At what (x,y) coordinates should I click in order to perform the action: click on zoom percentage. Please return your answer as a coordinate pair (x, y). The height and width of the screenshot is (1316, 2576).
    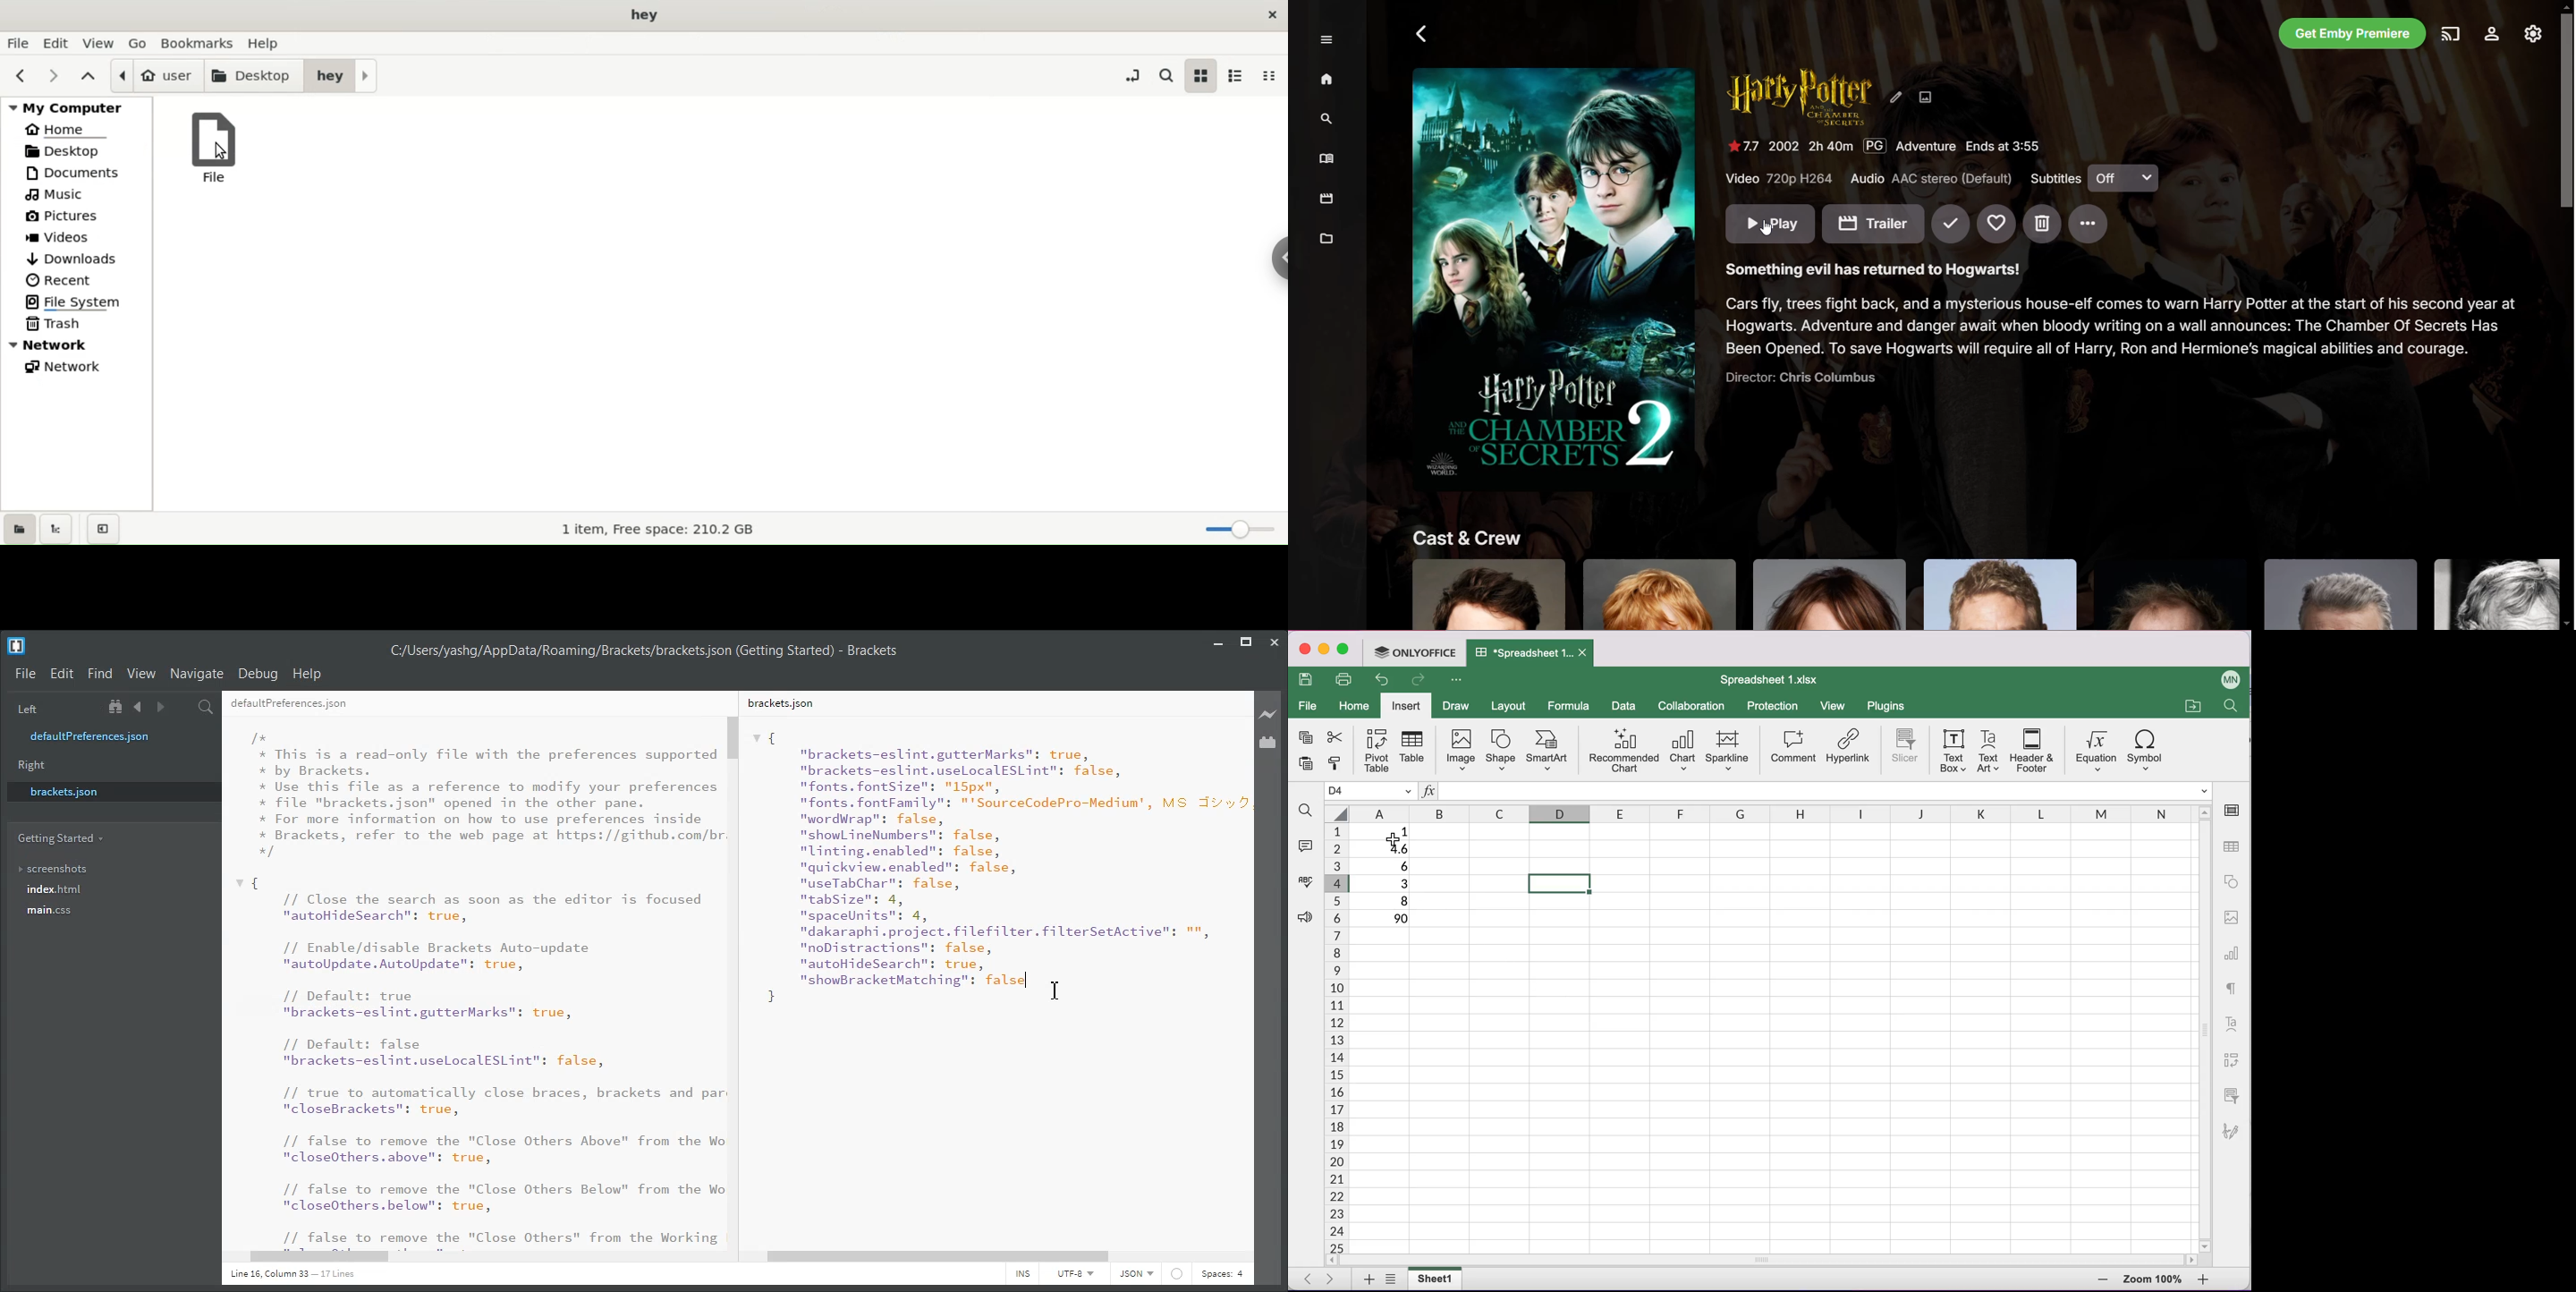
    Looking at the image, I should click on (2154, 1279).